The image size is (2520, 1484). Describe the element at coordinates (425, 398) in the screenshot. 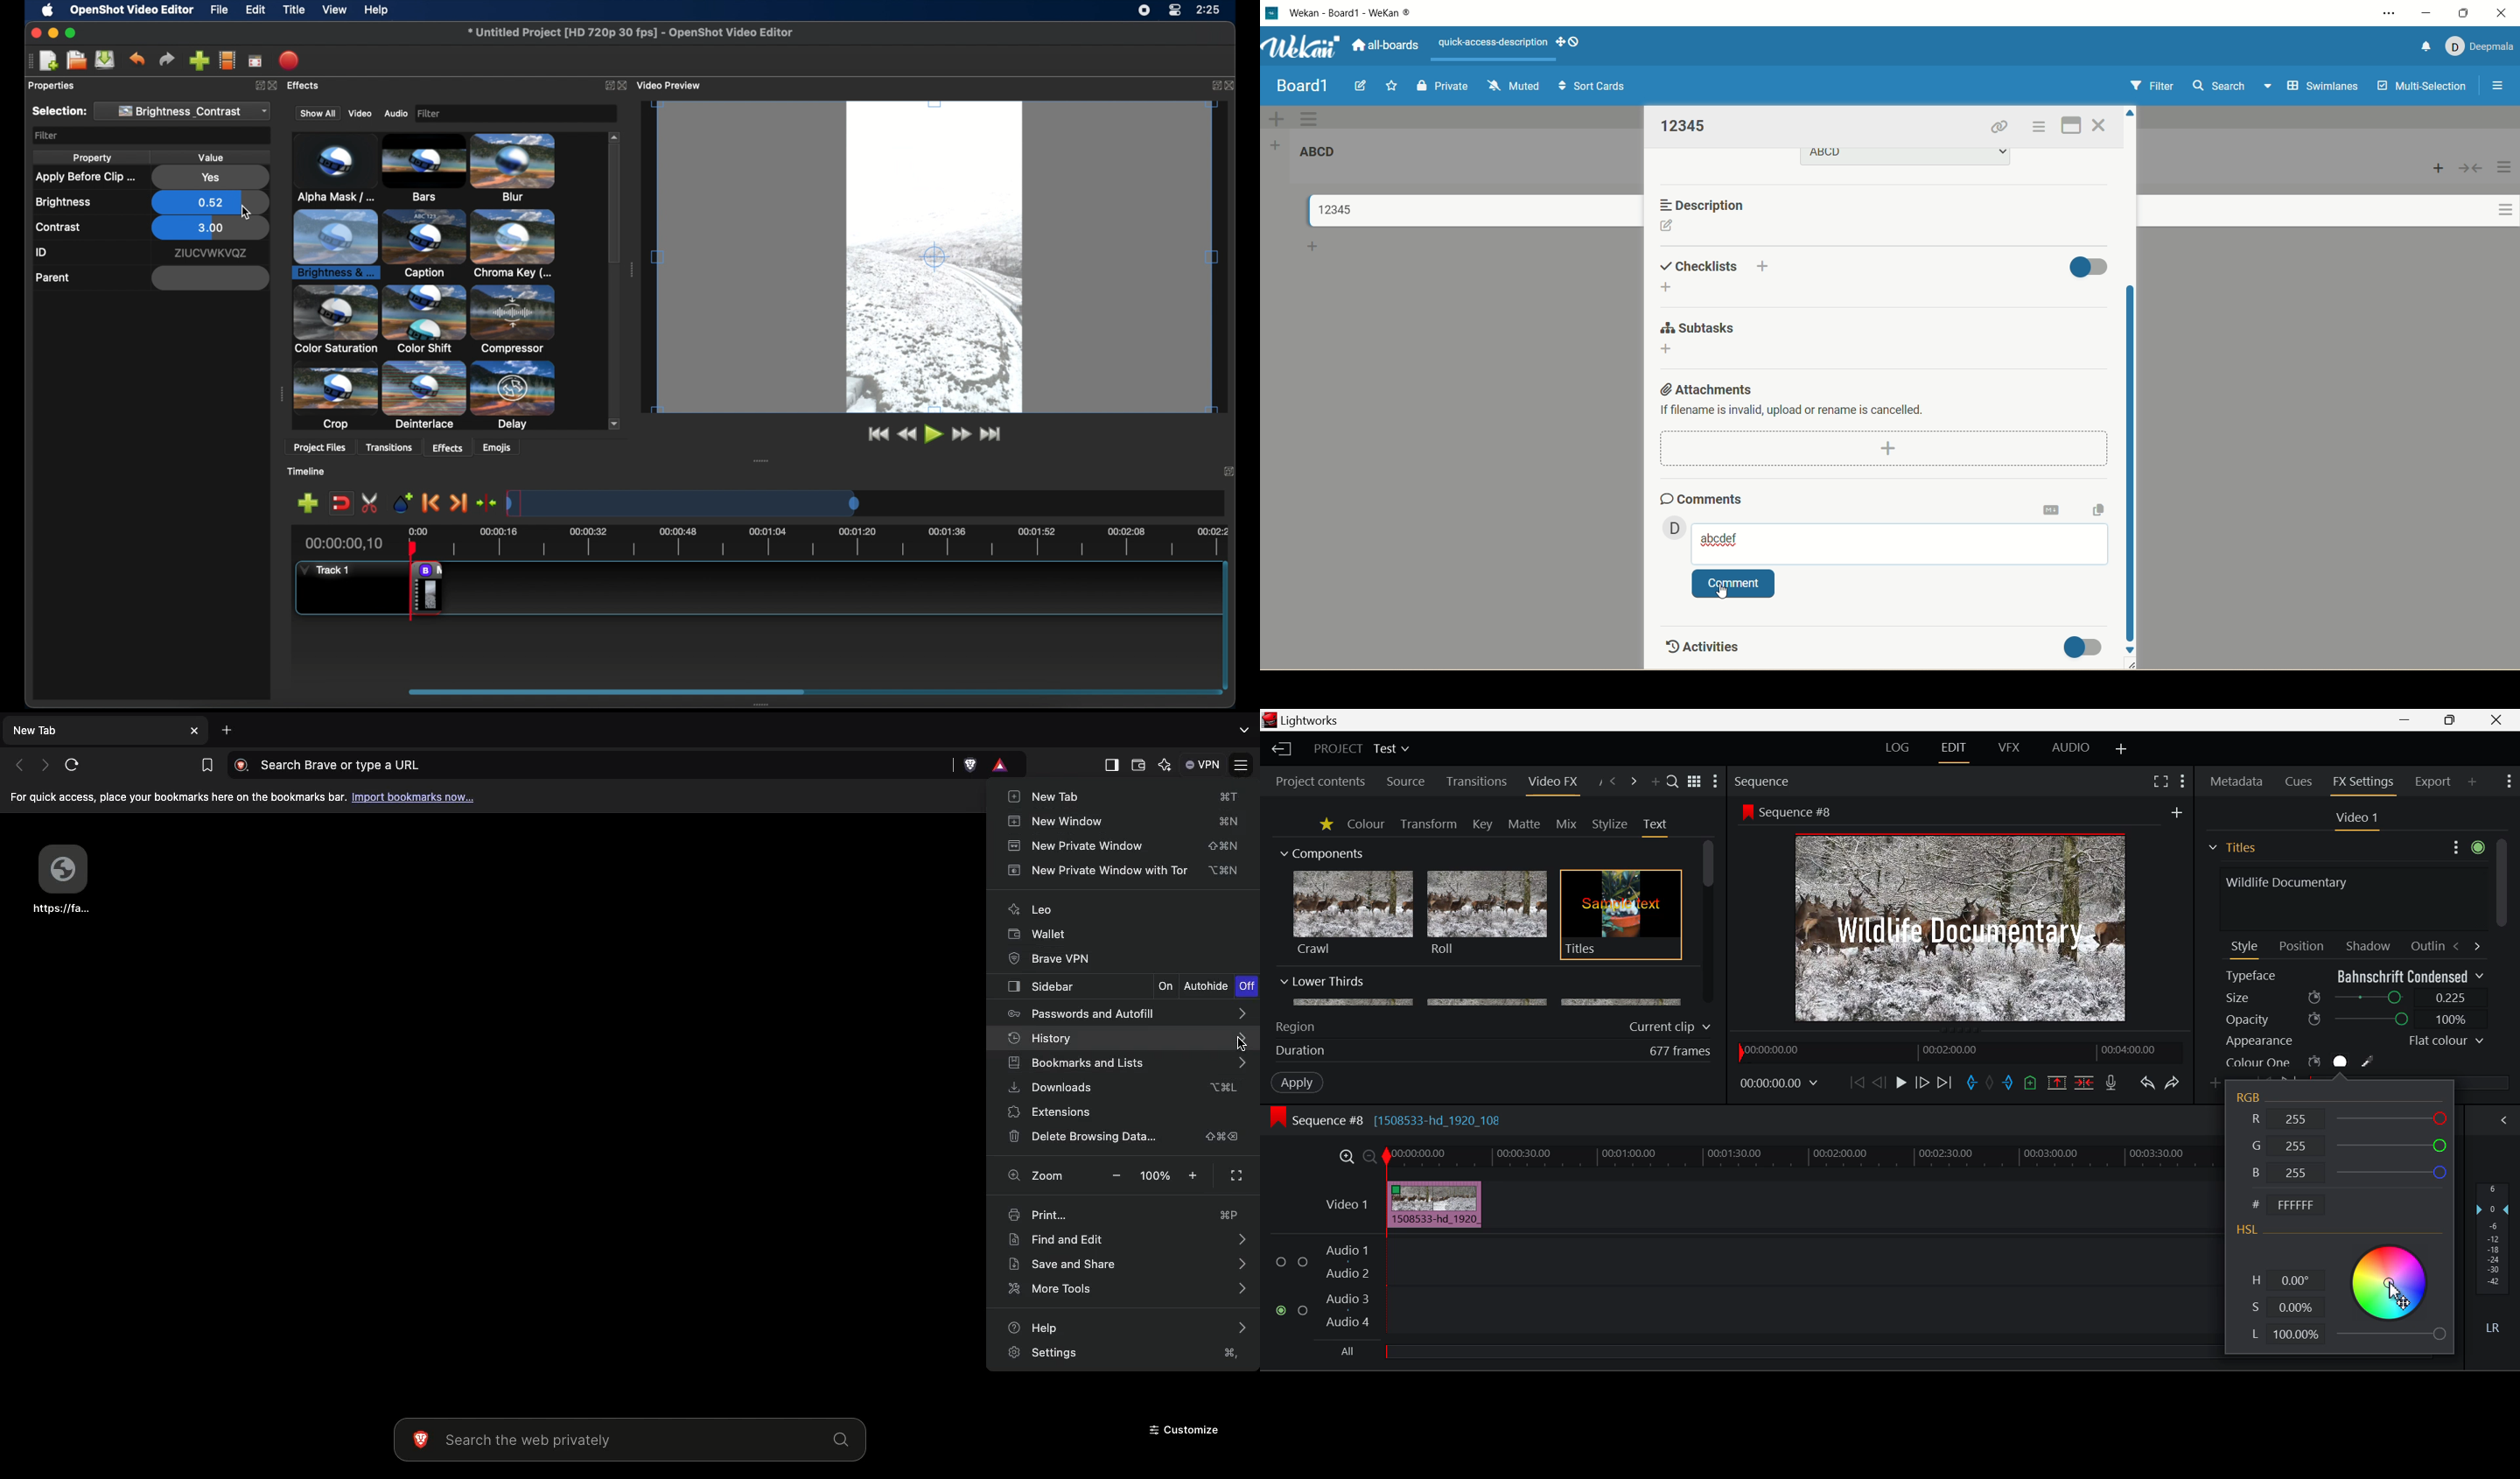

I see `expander` at that location.